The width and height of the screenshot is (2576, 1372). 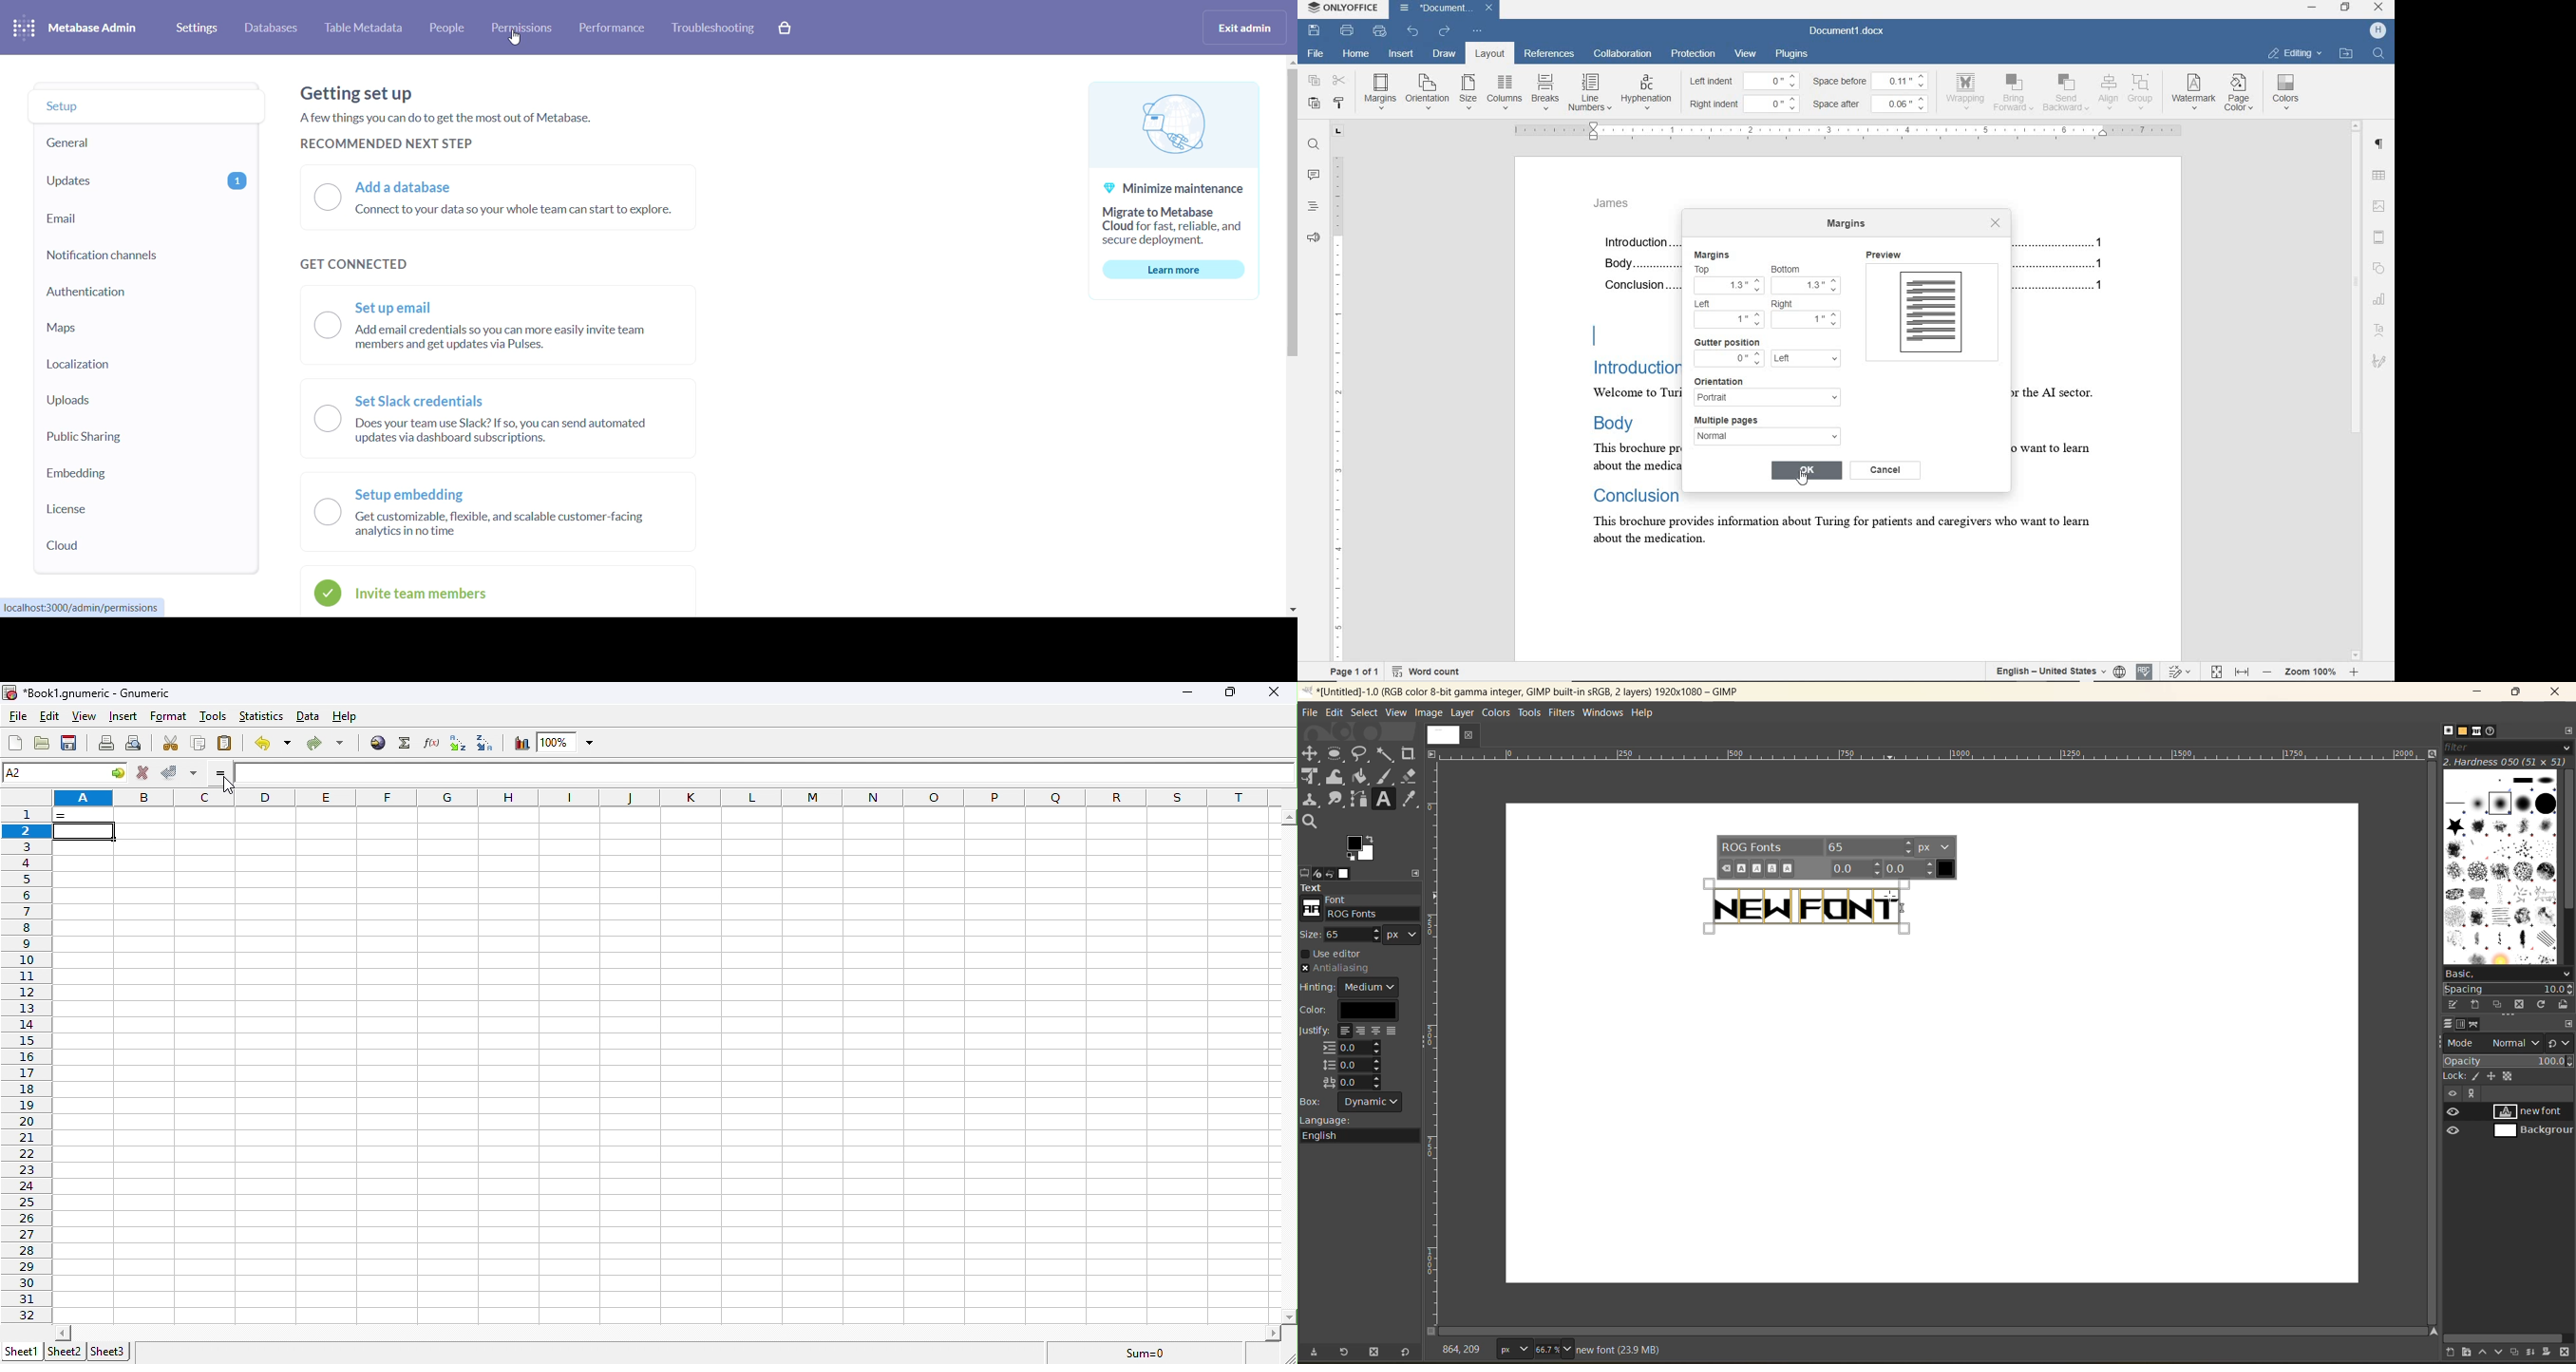 What do you see at coordinates (1289, 64) in the screenshot?
I see `move up` at bounding box center [1289, 64].